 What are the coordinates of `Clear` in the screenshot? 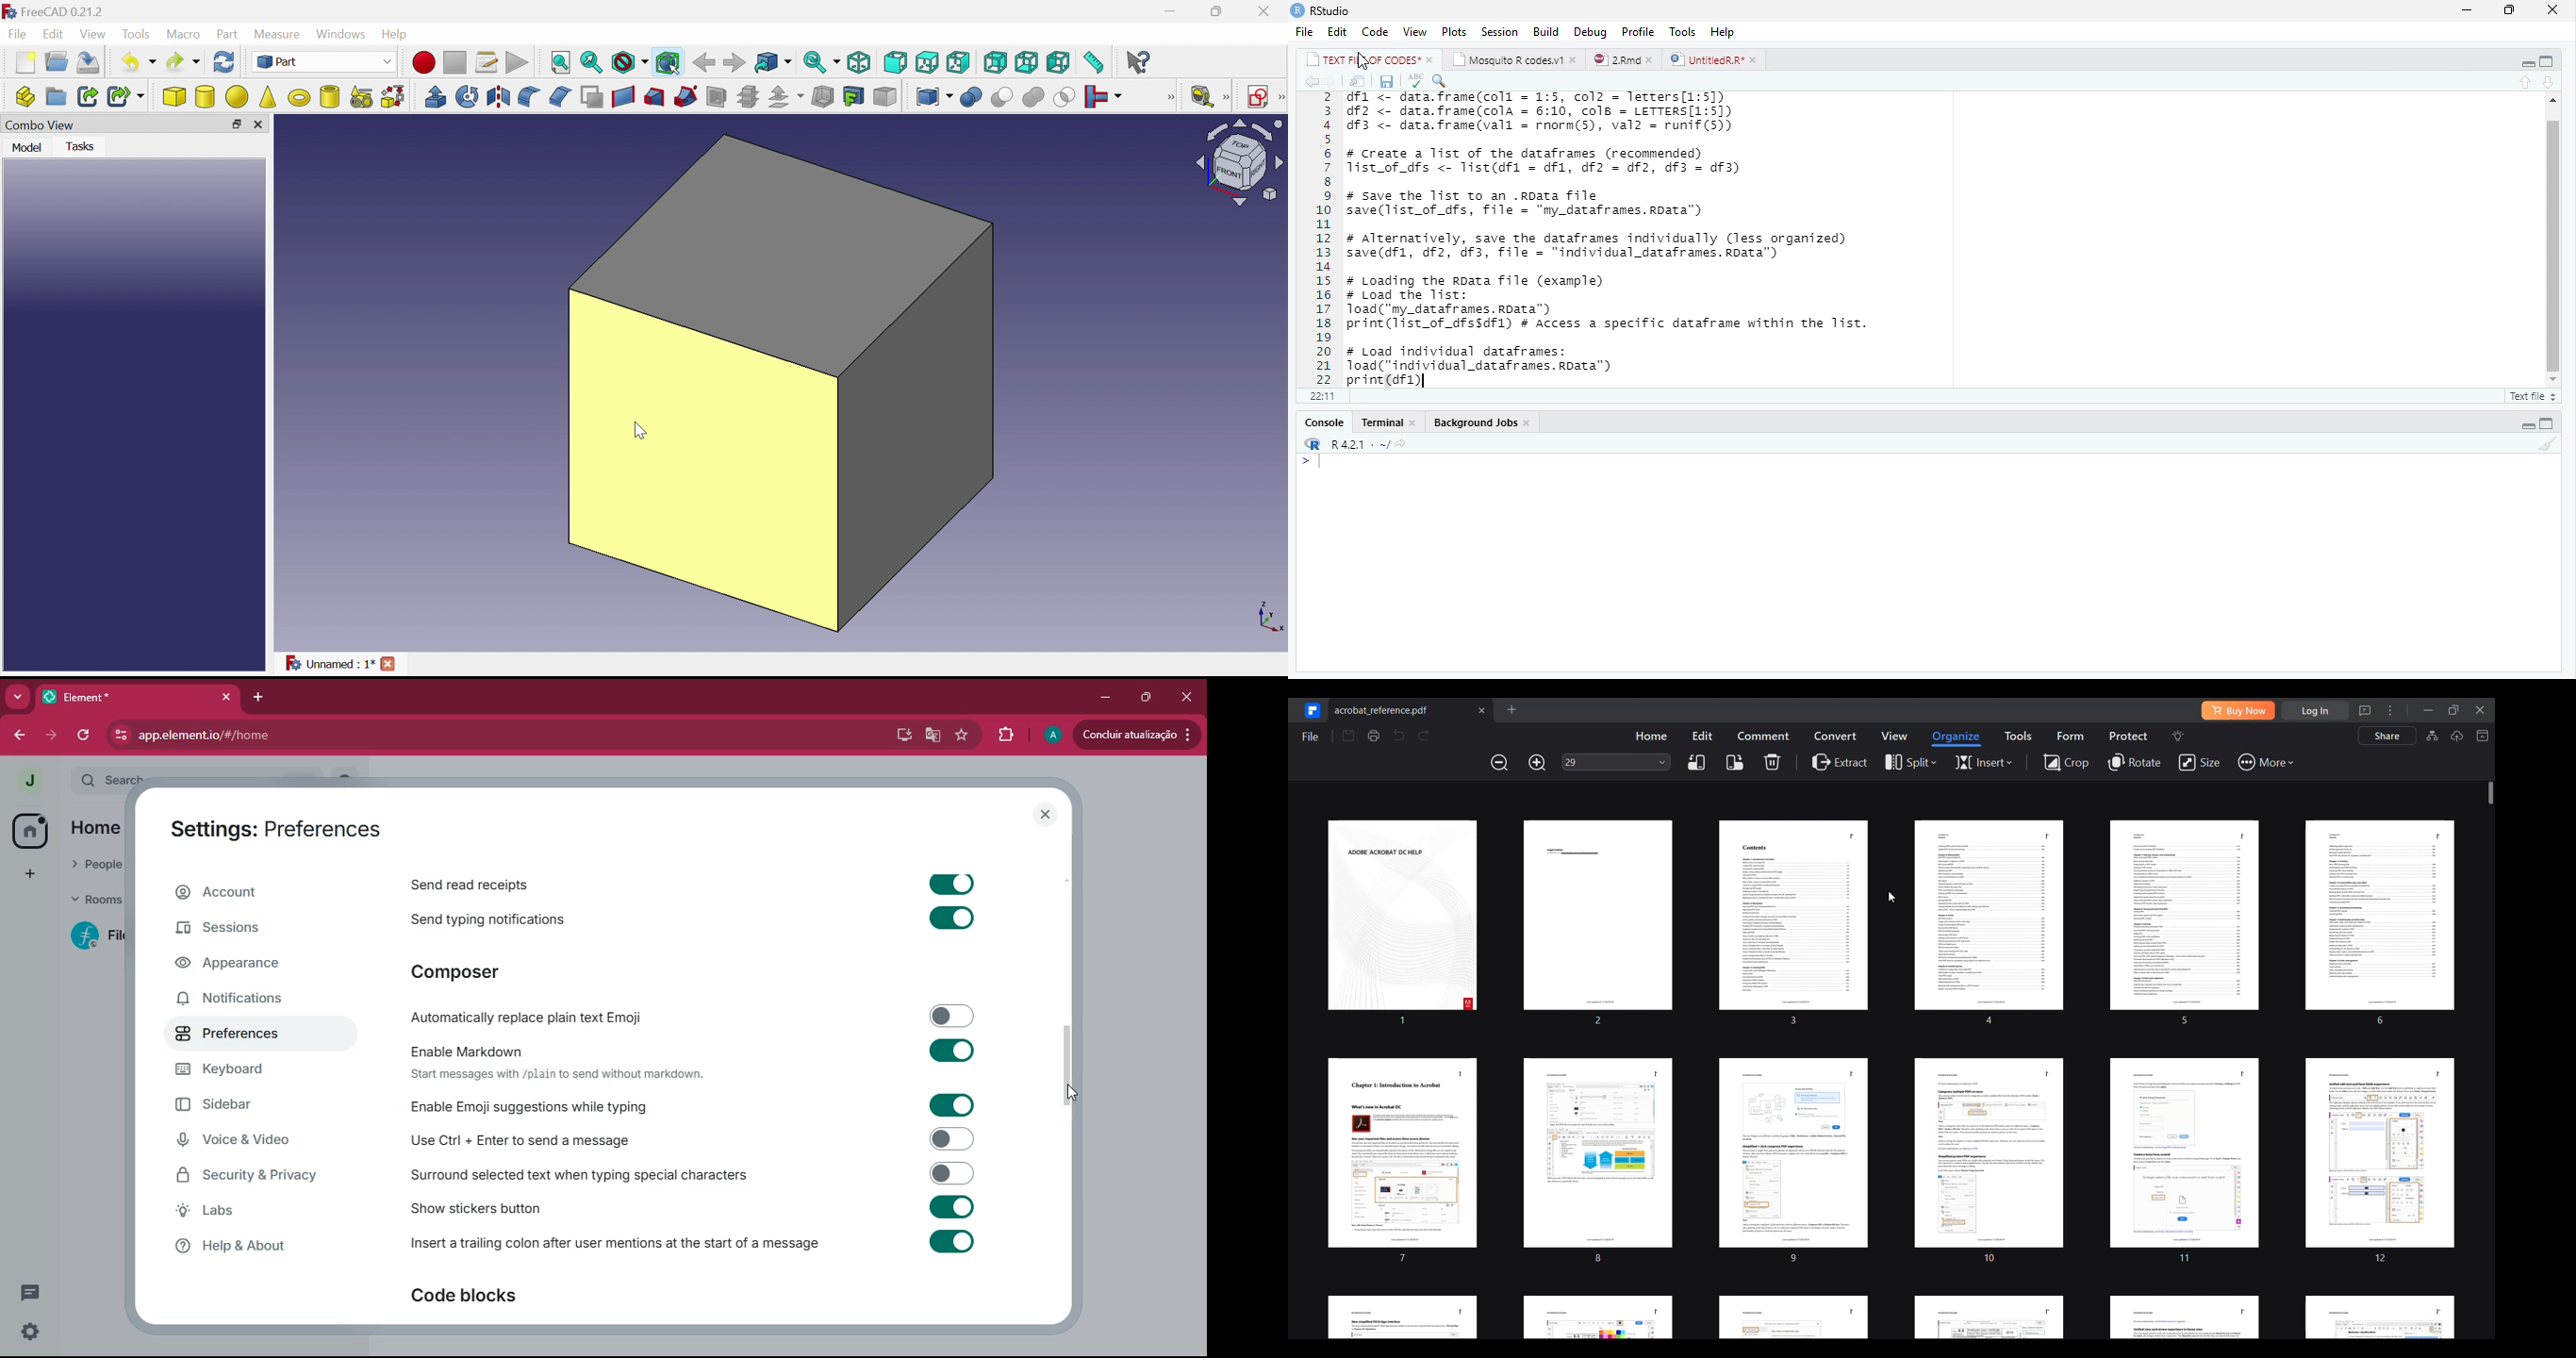 It's located at (2550, 445).